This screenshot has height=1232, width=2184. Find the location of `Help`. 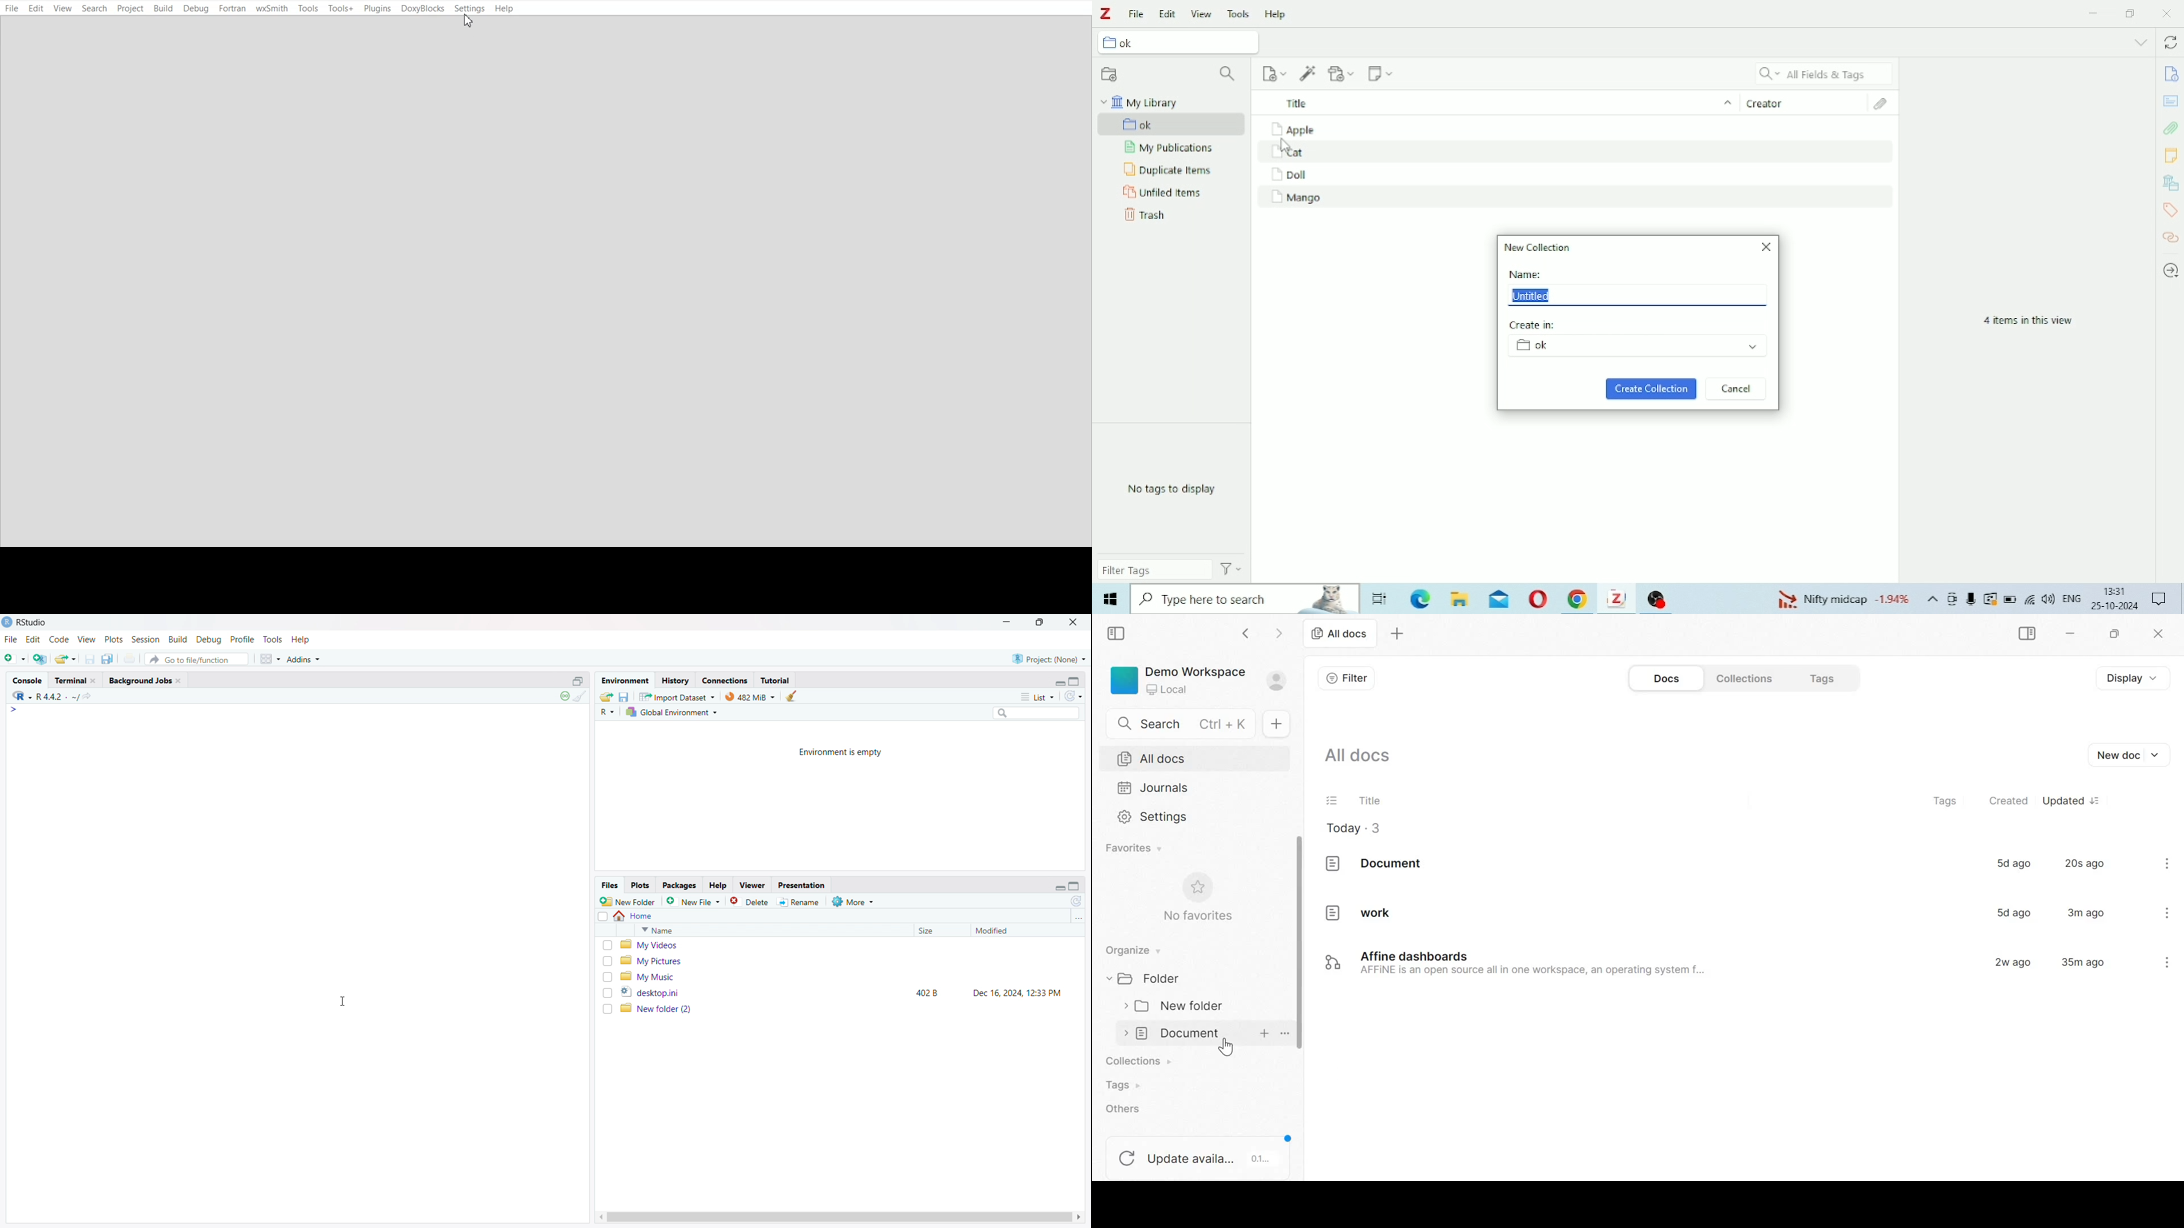

Help is located at coordinates (506, 9).